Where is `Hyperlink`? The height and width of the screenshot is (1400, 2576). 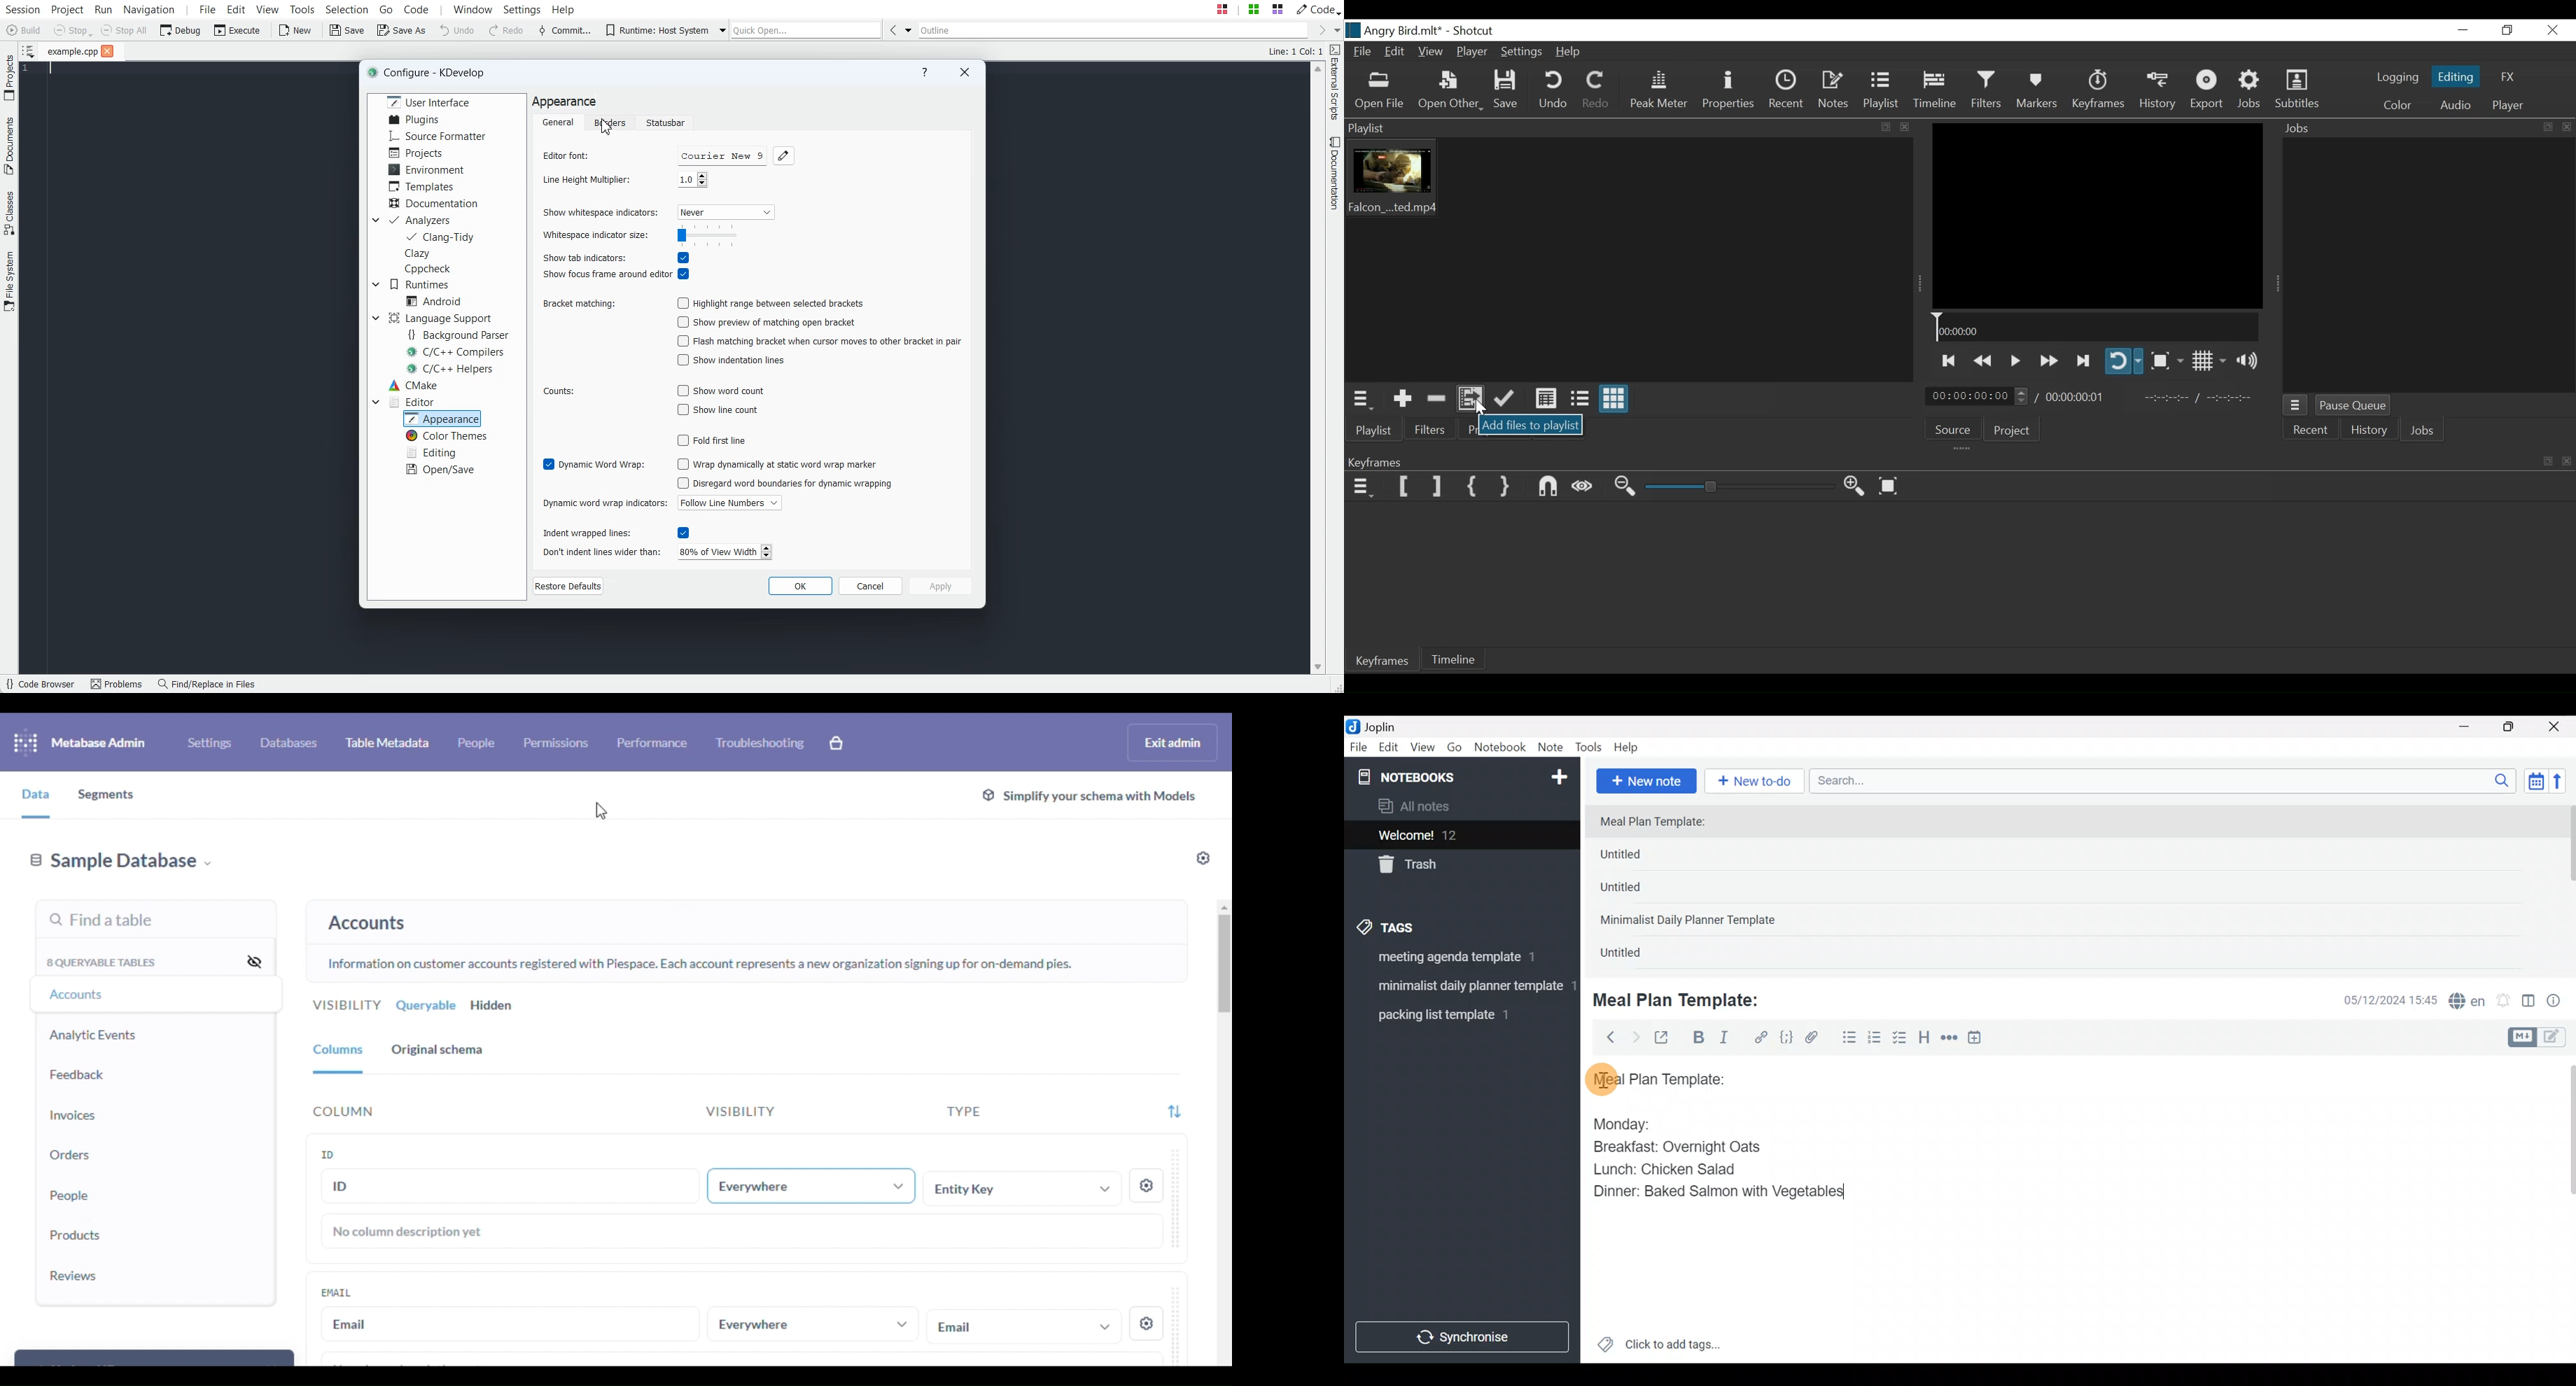
Hyperlink is located at coordinates (1761, 1038).